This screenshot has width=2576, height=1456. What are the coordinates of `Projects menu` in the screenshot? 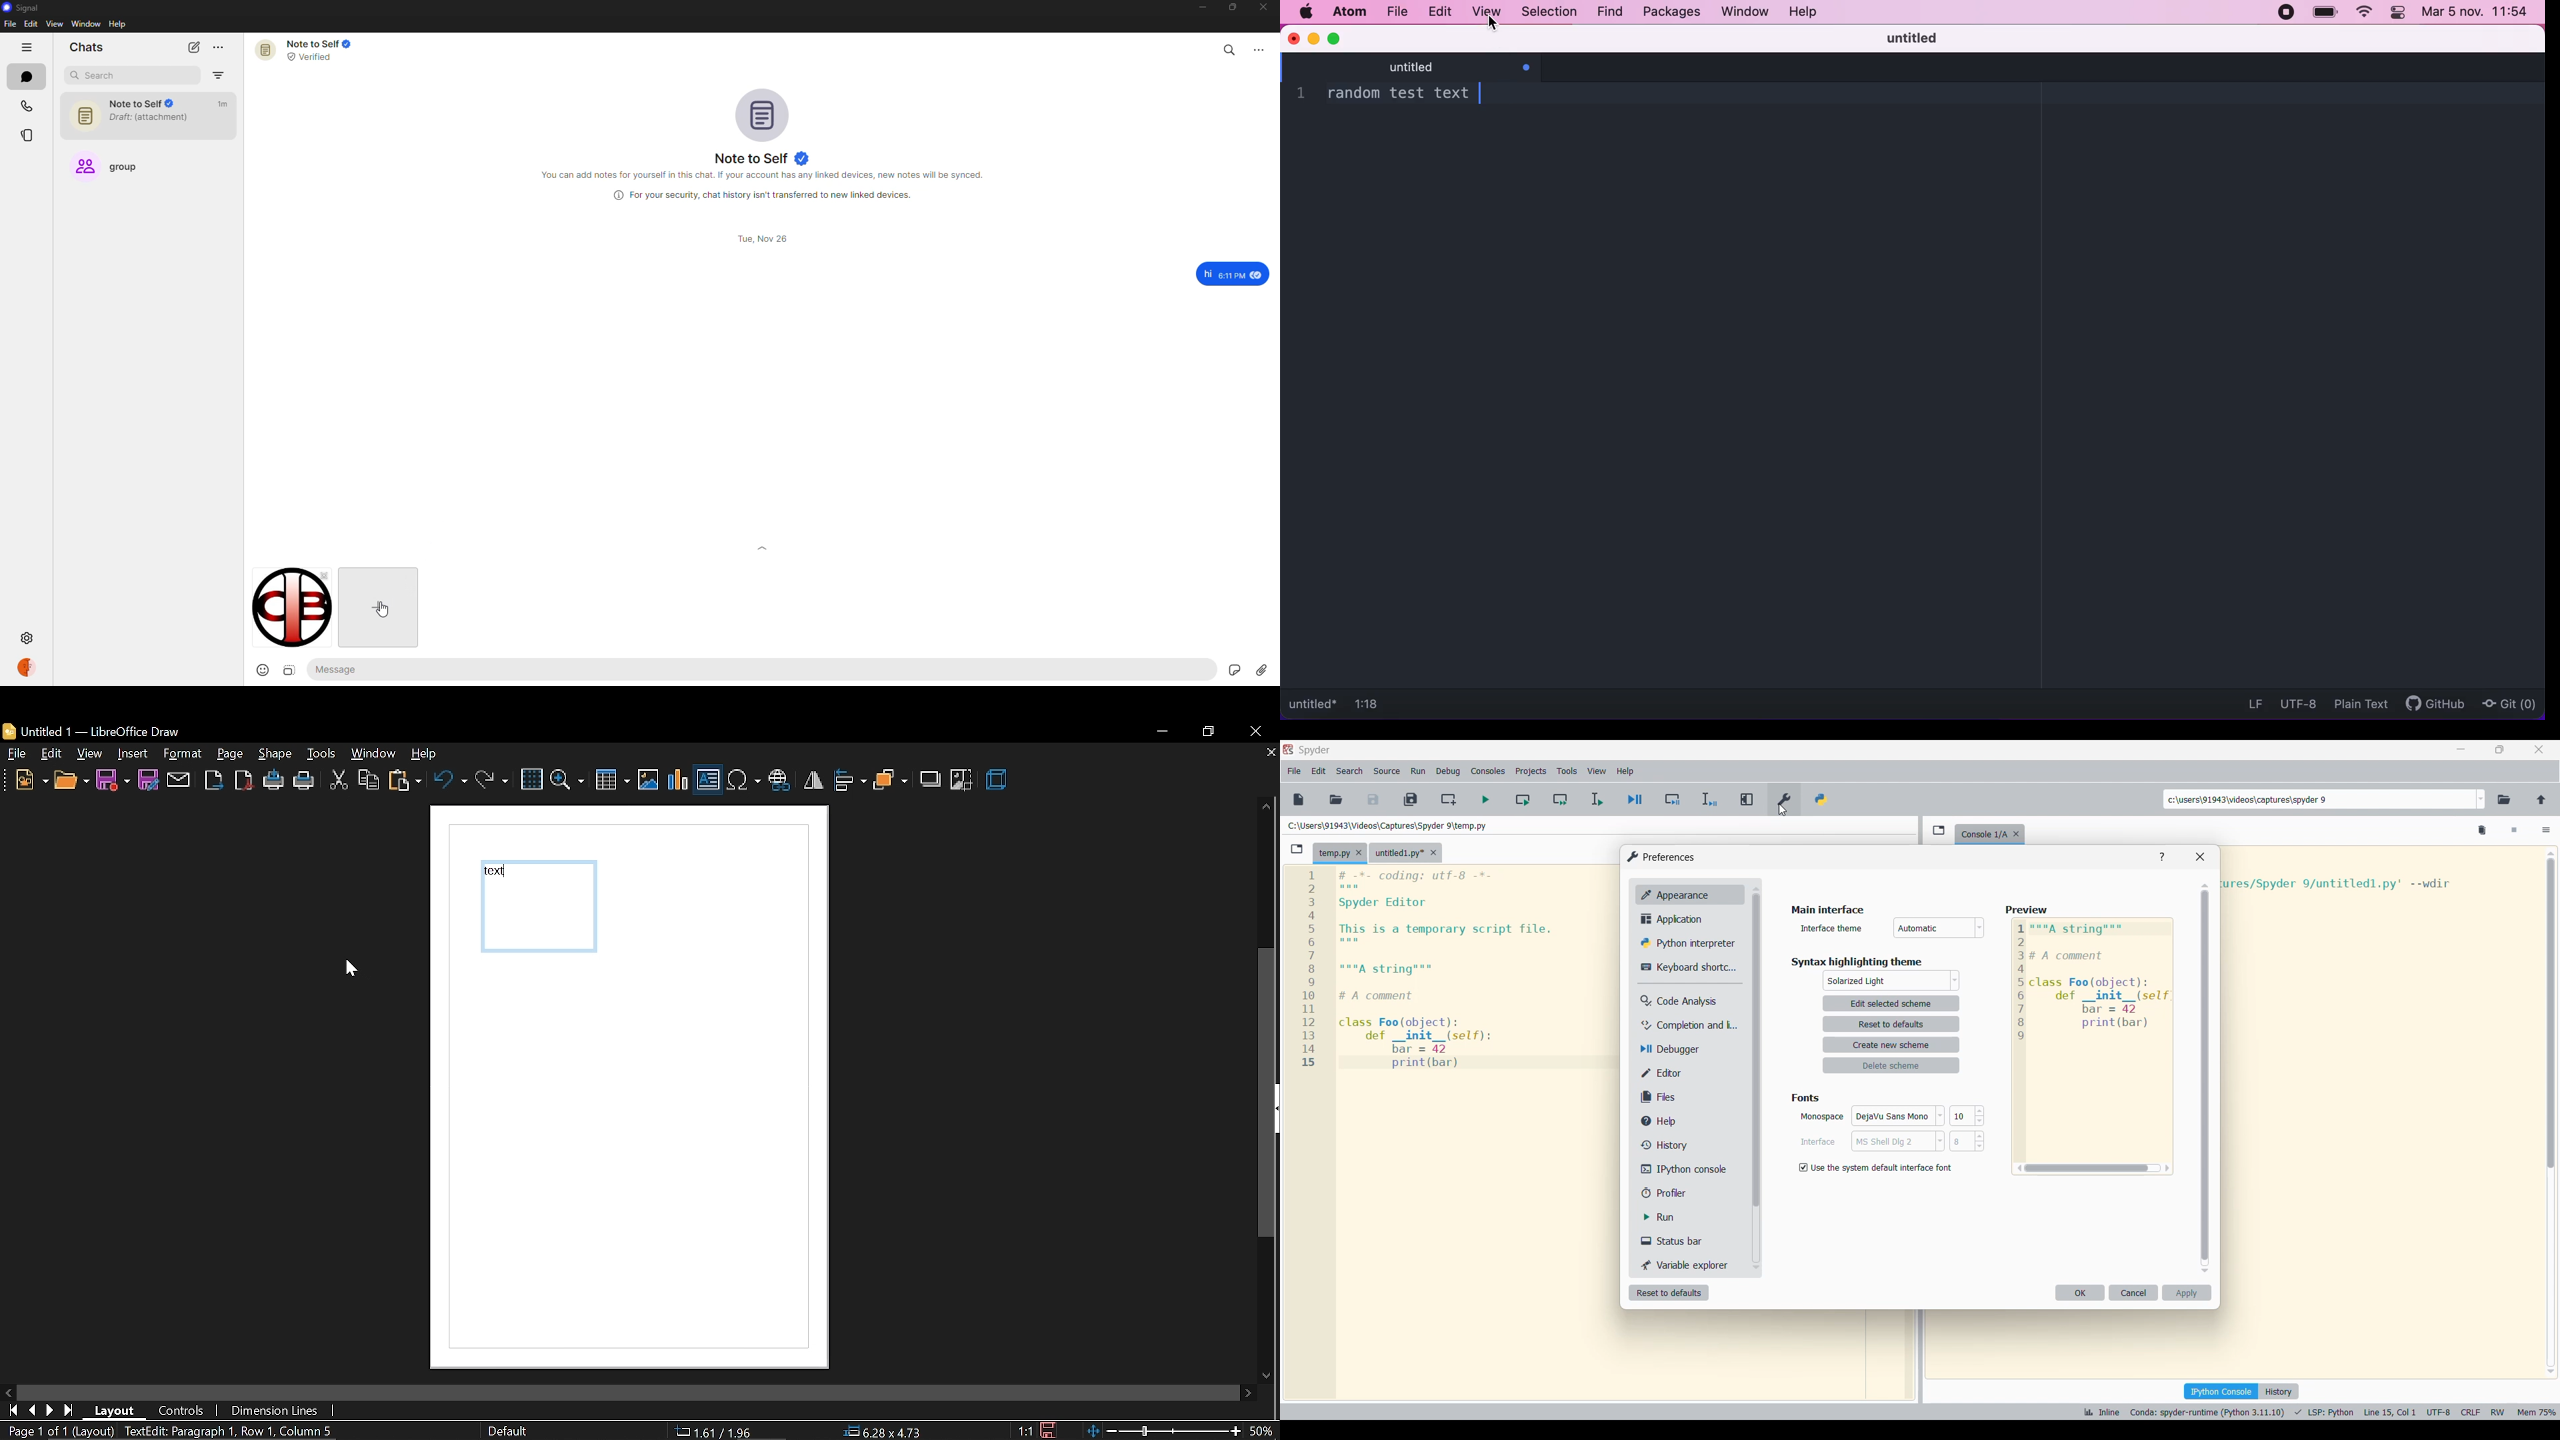 It's located at (1531, 771).